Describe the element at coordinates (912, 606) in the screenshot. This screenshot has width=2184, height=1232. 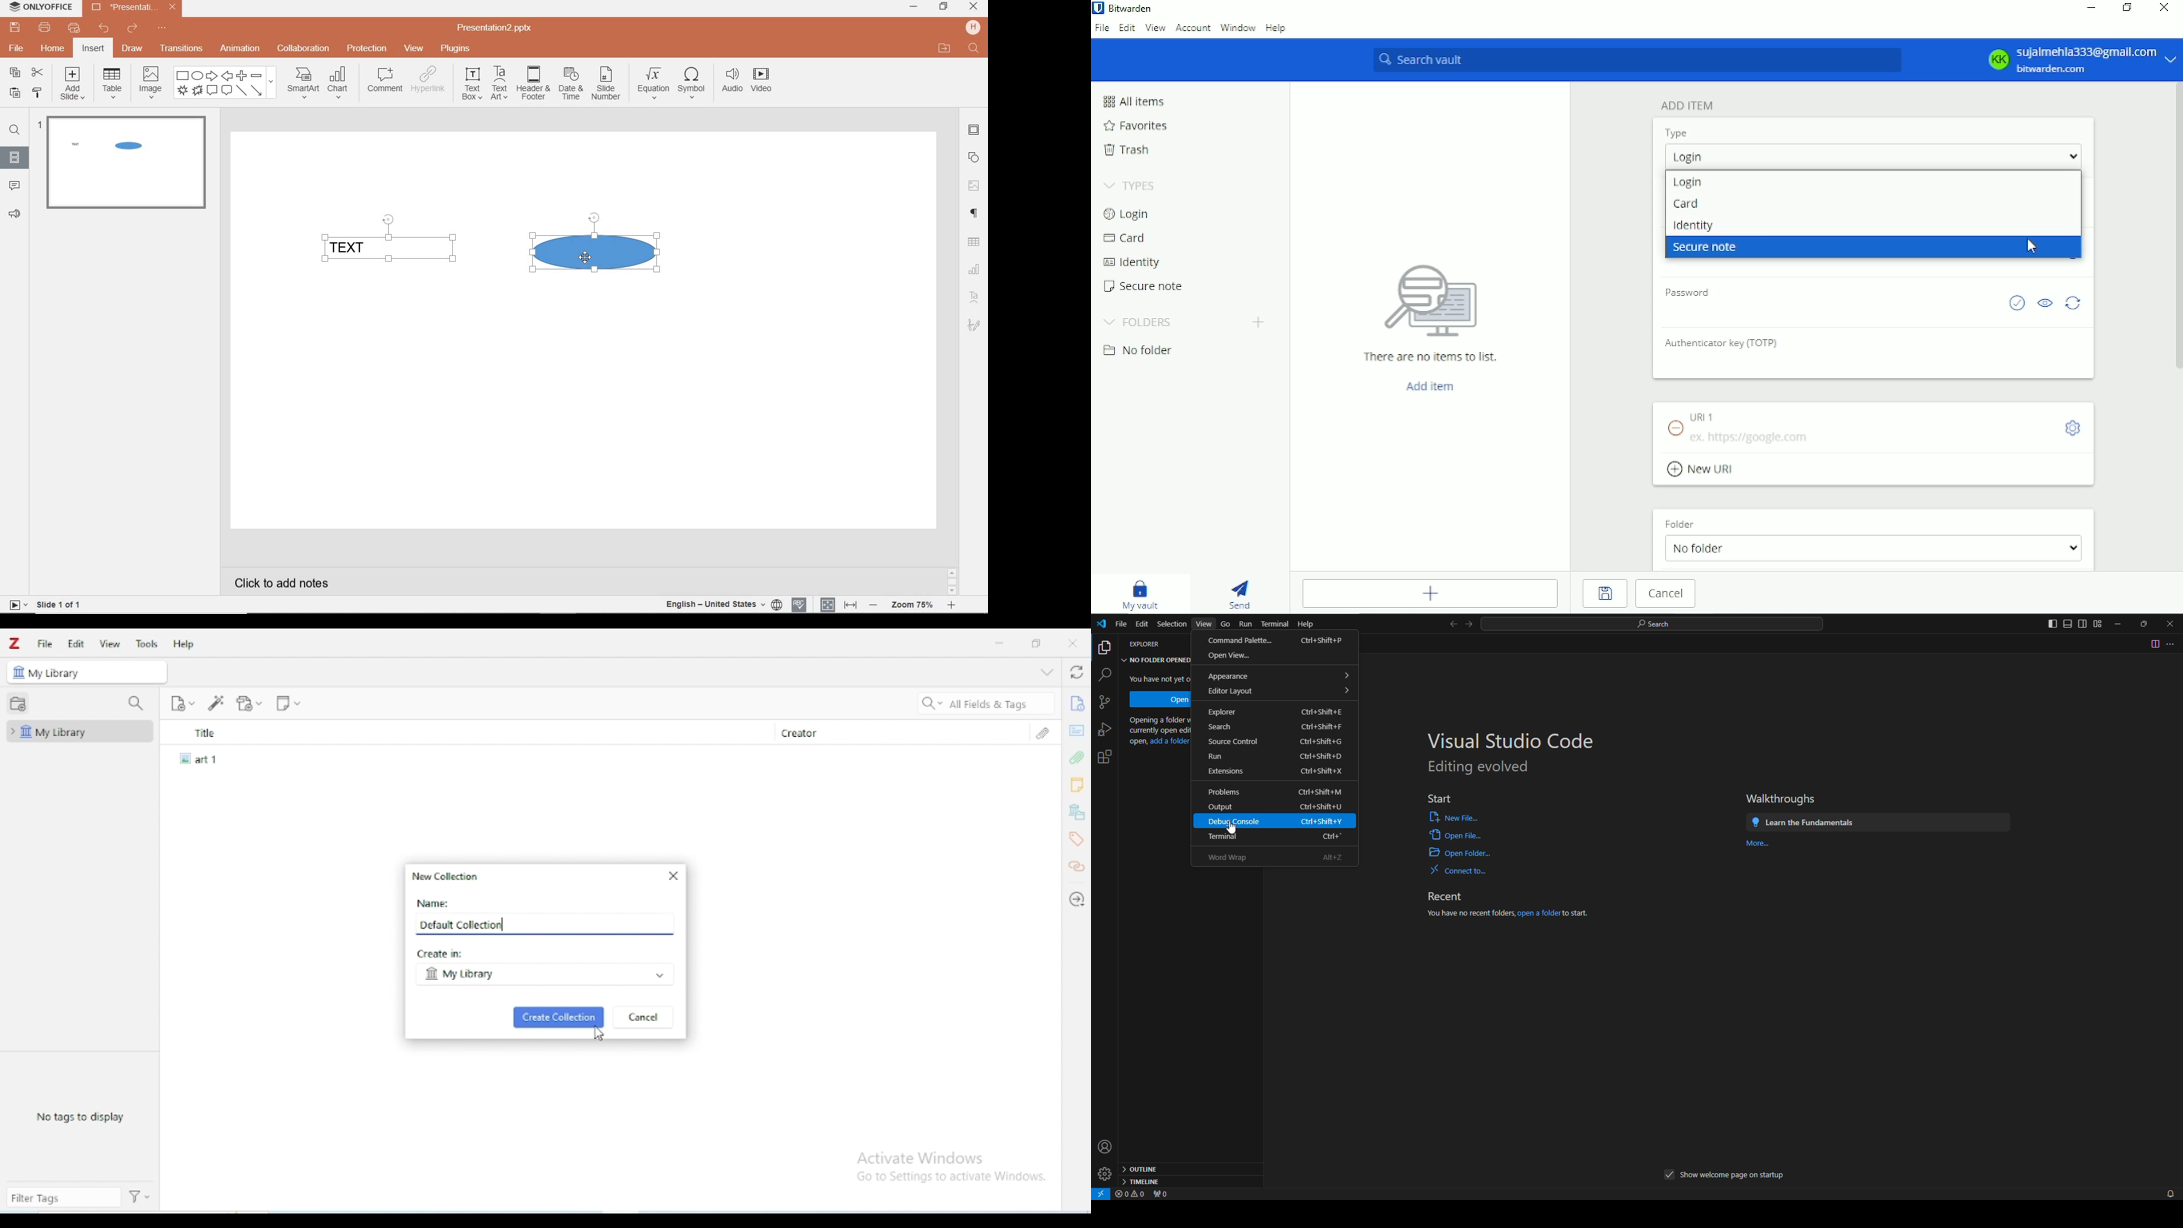
I see `ZOOM` at that location.